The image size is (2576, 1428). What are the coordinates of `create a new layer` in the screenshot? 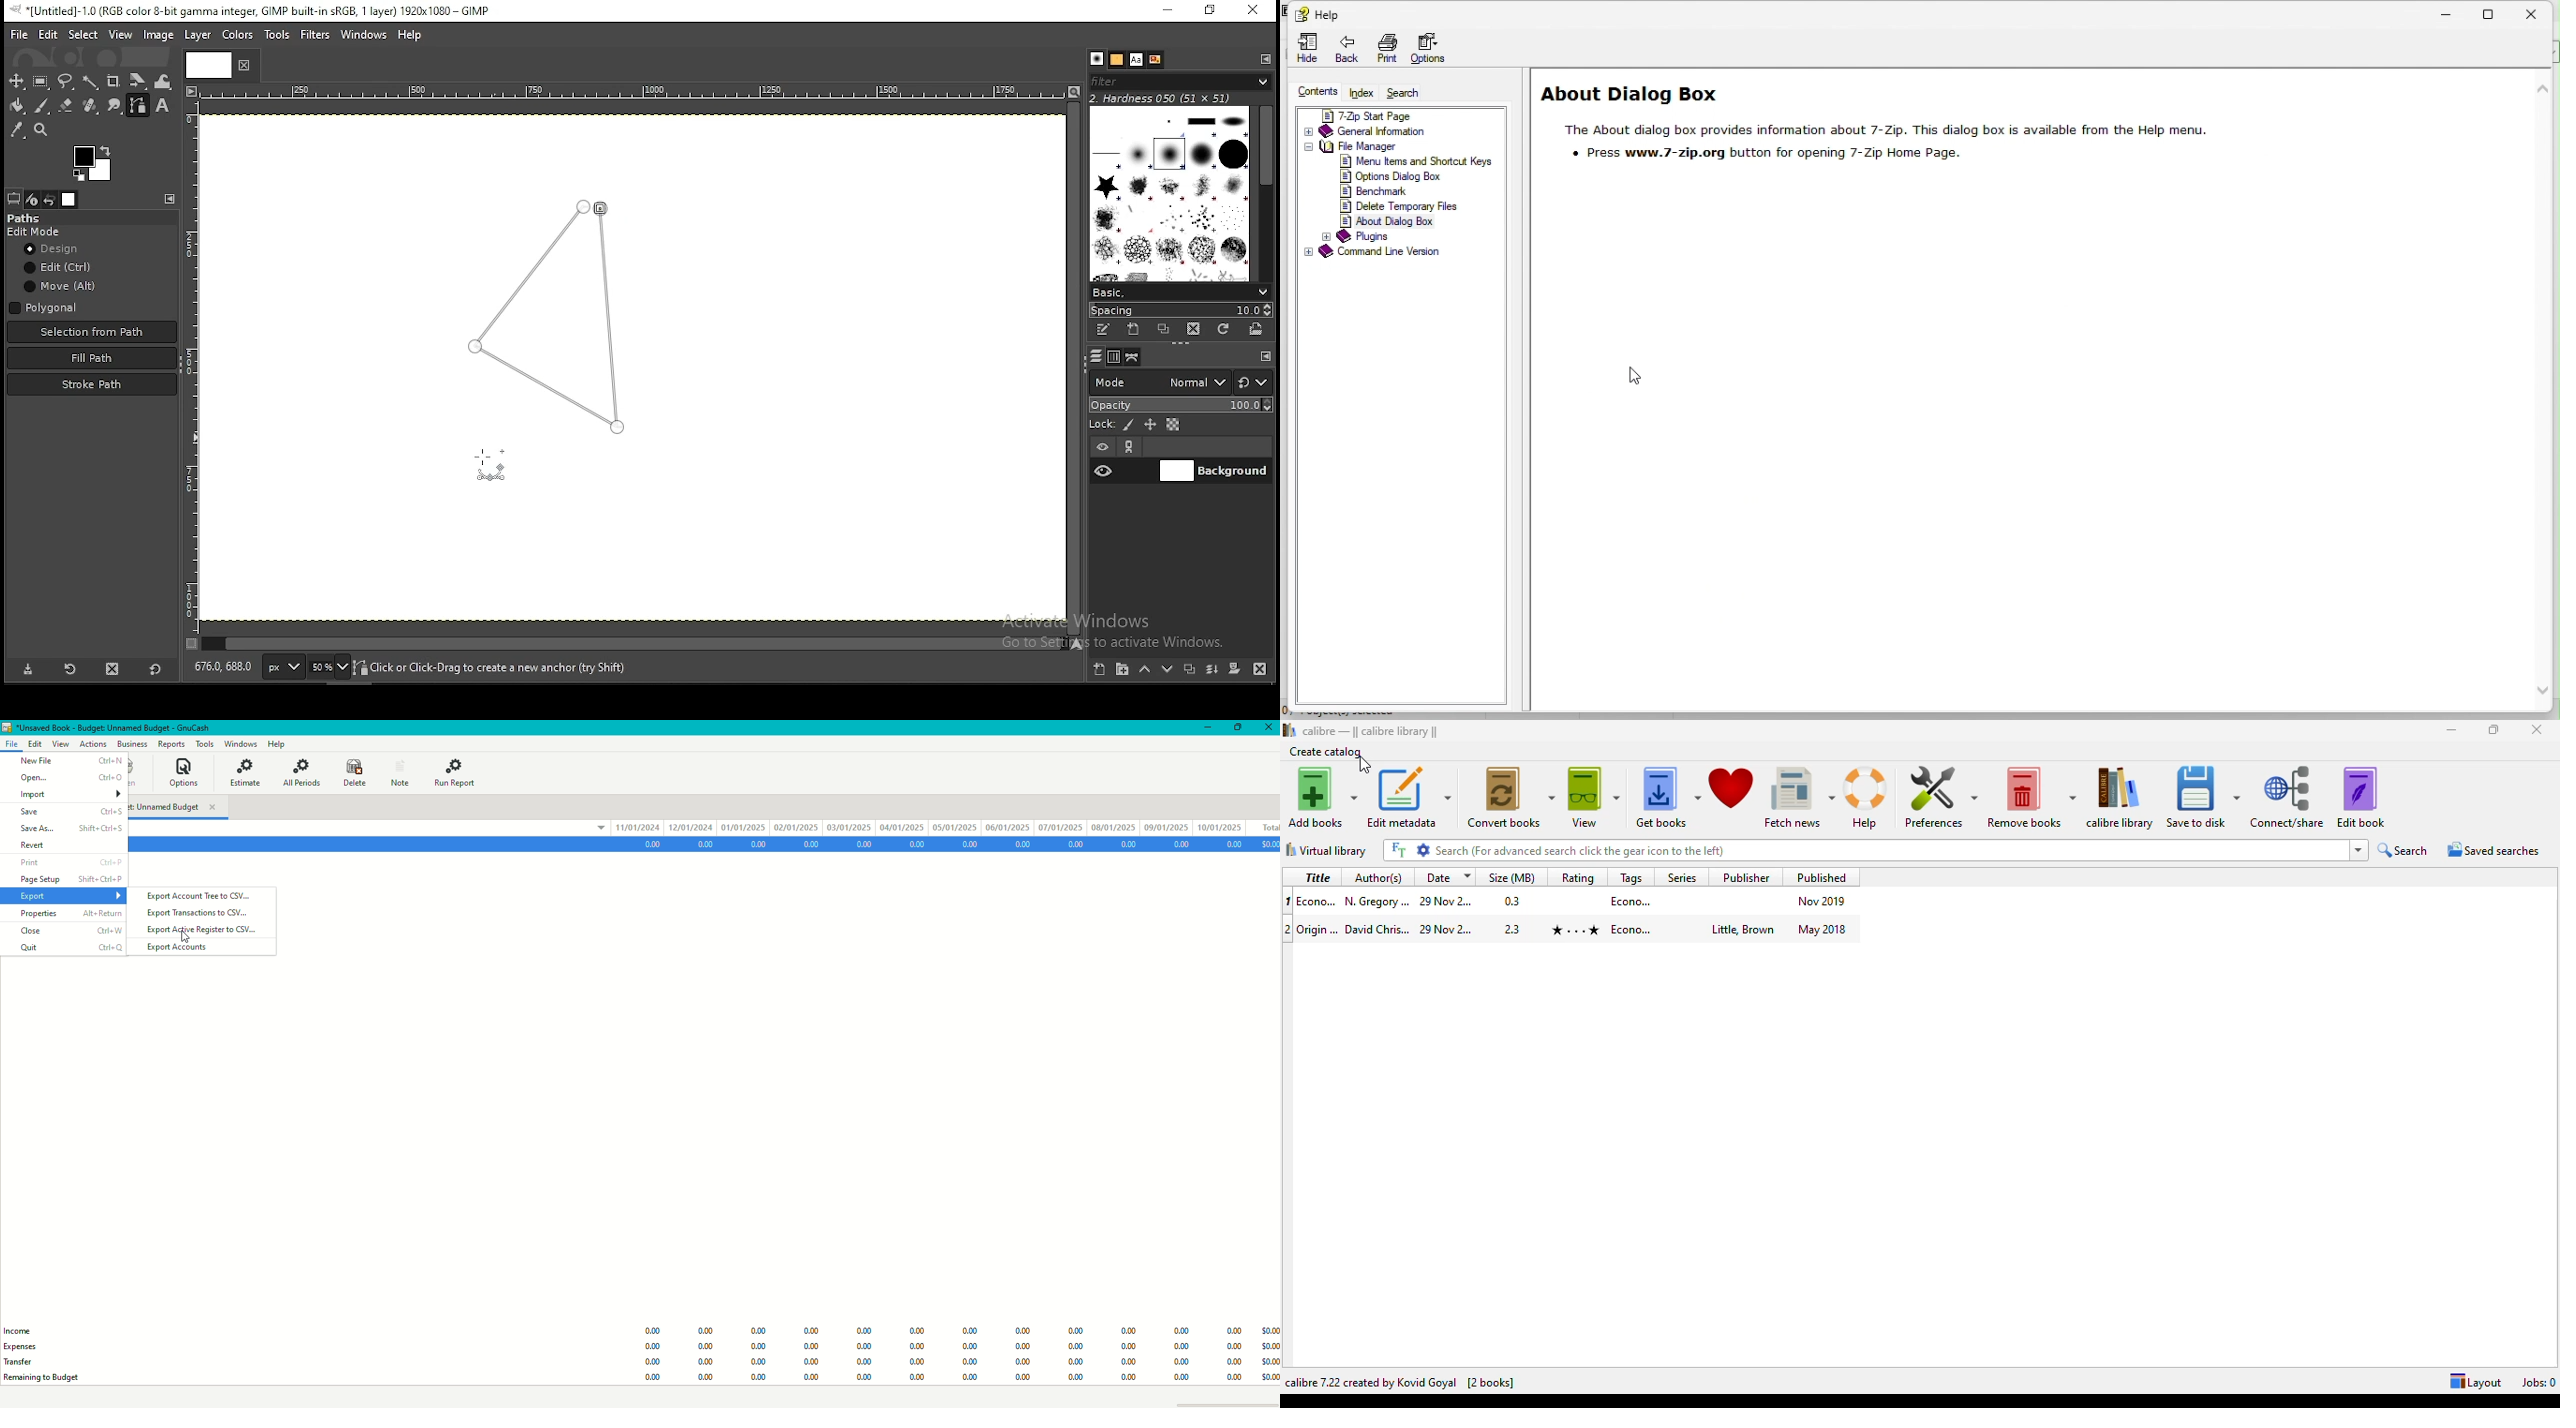 It's located at (1099, 670).